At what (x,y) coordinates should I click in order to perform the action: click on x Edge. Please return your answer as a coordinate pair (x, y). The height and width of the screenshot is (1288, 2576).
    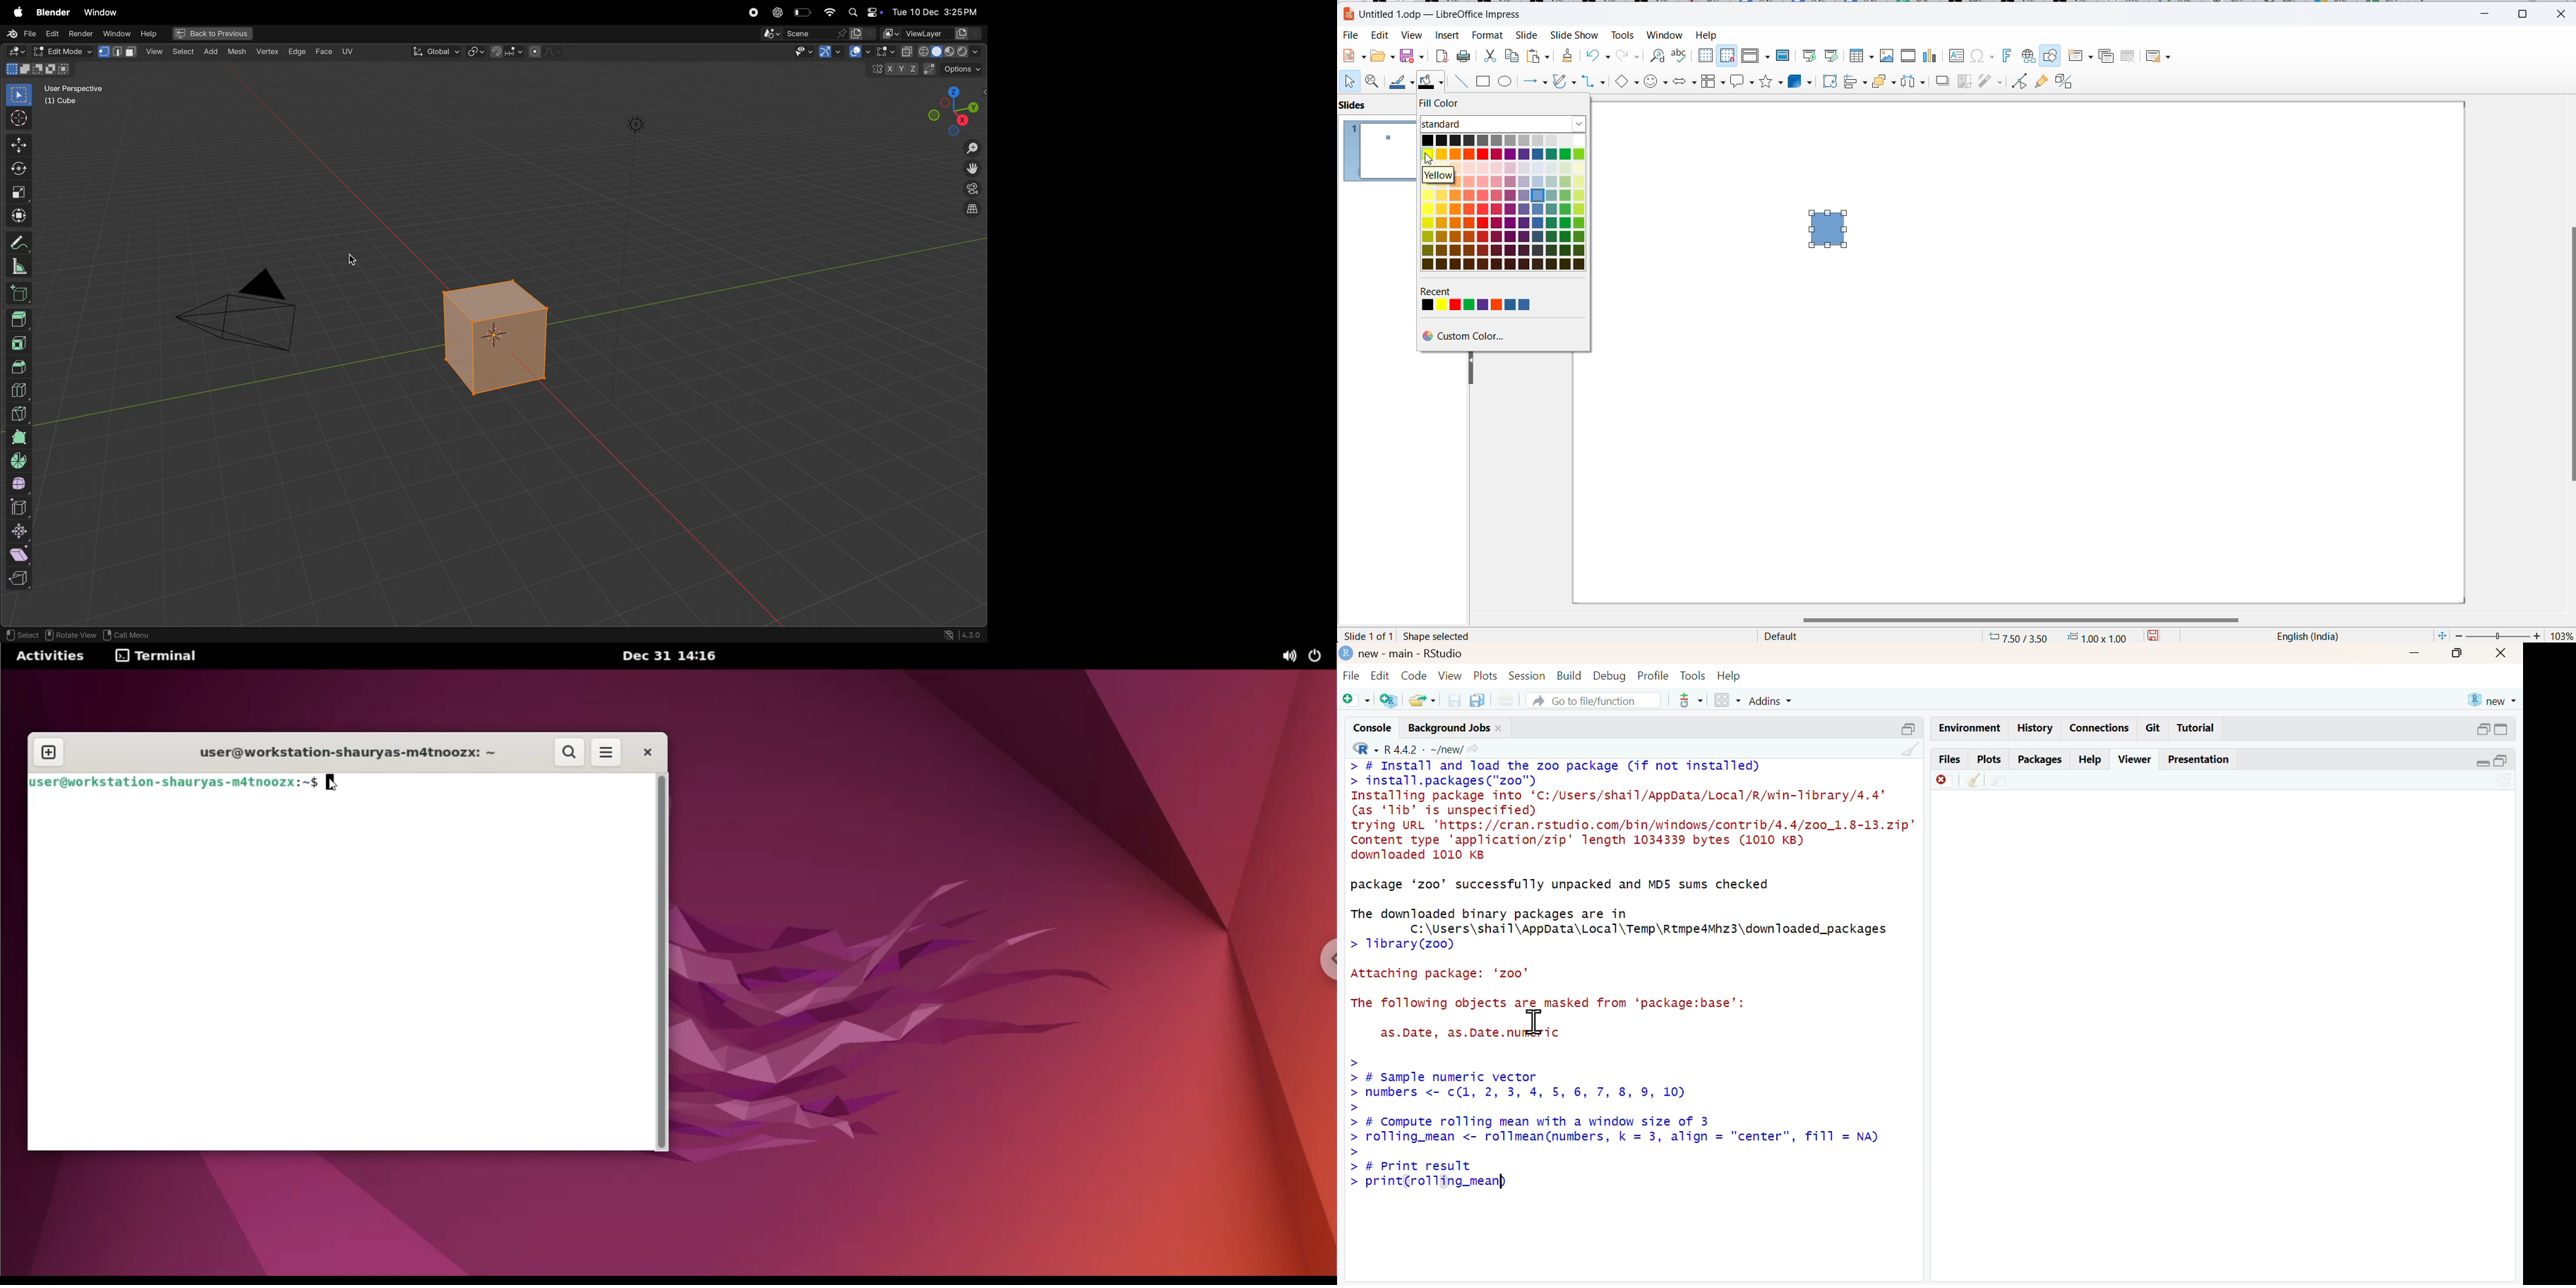
    Looking at the image, I should click on (297, 50).